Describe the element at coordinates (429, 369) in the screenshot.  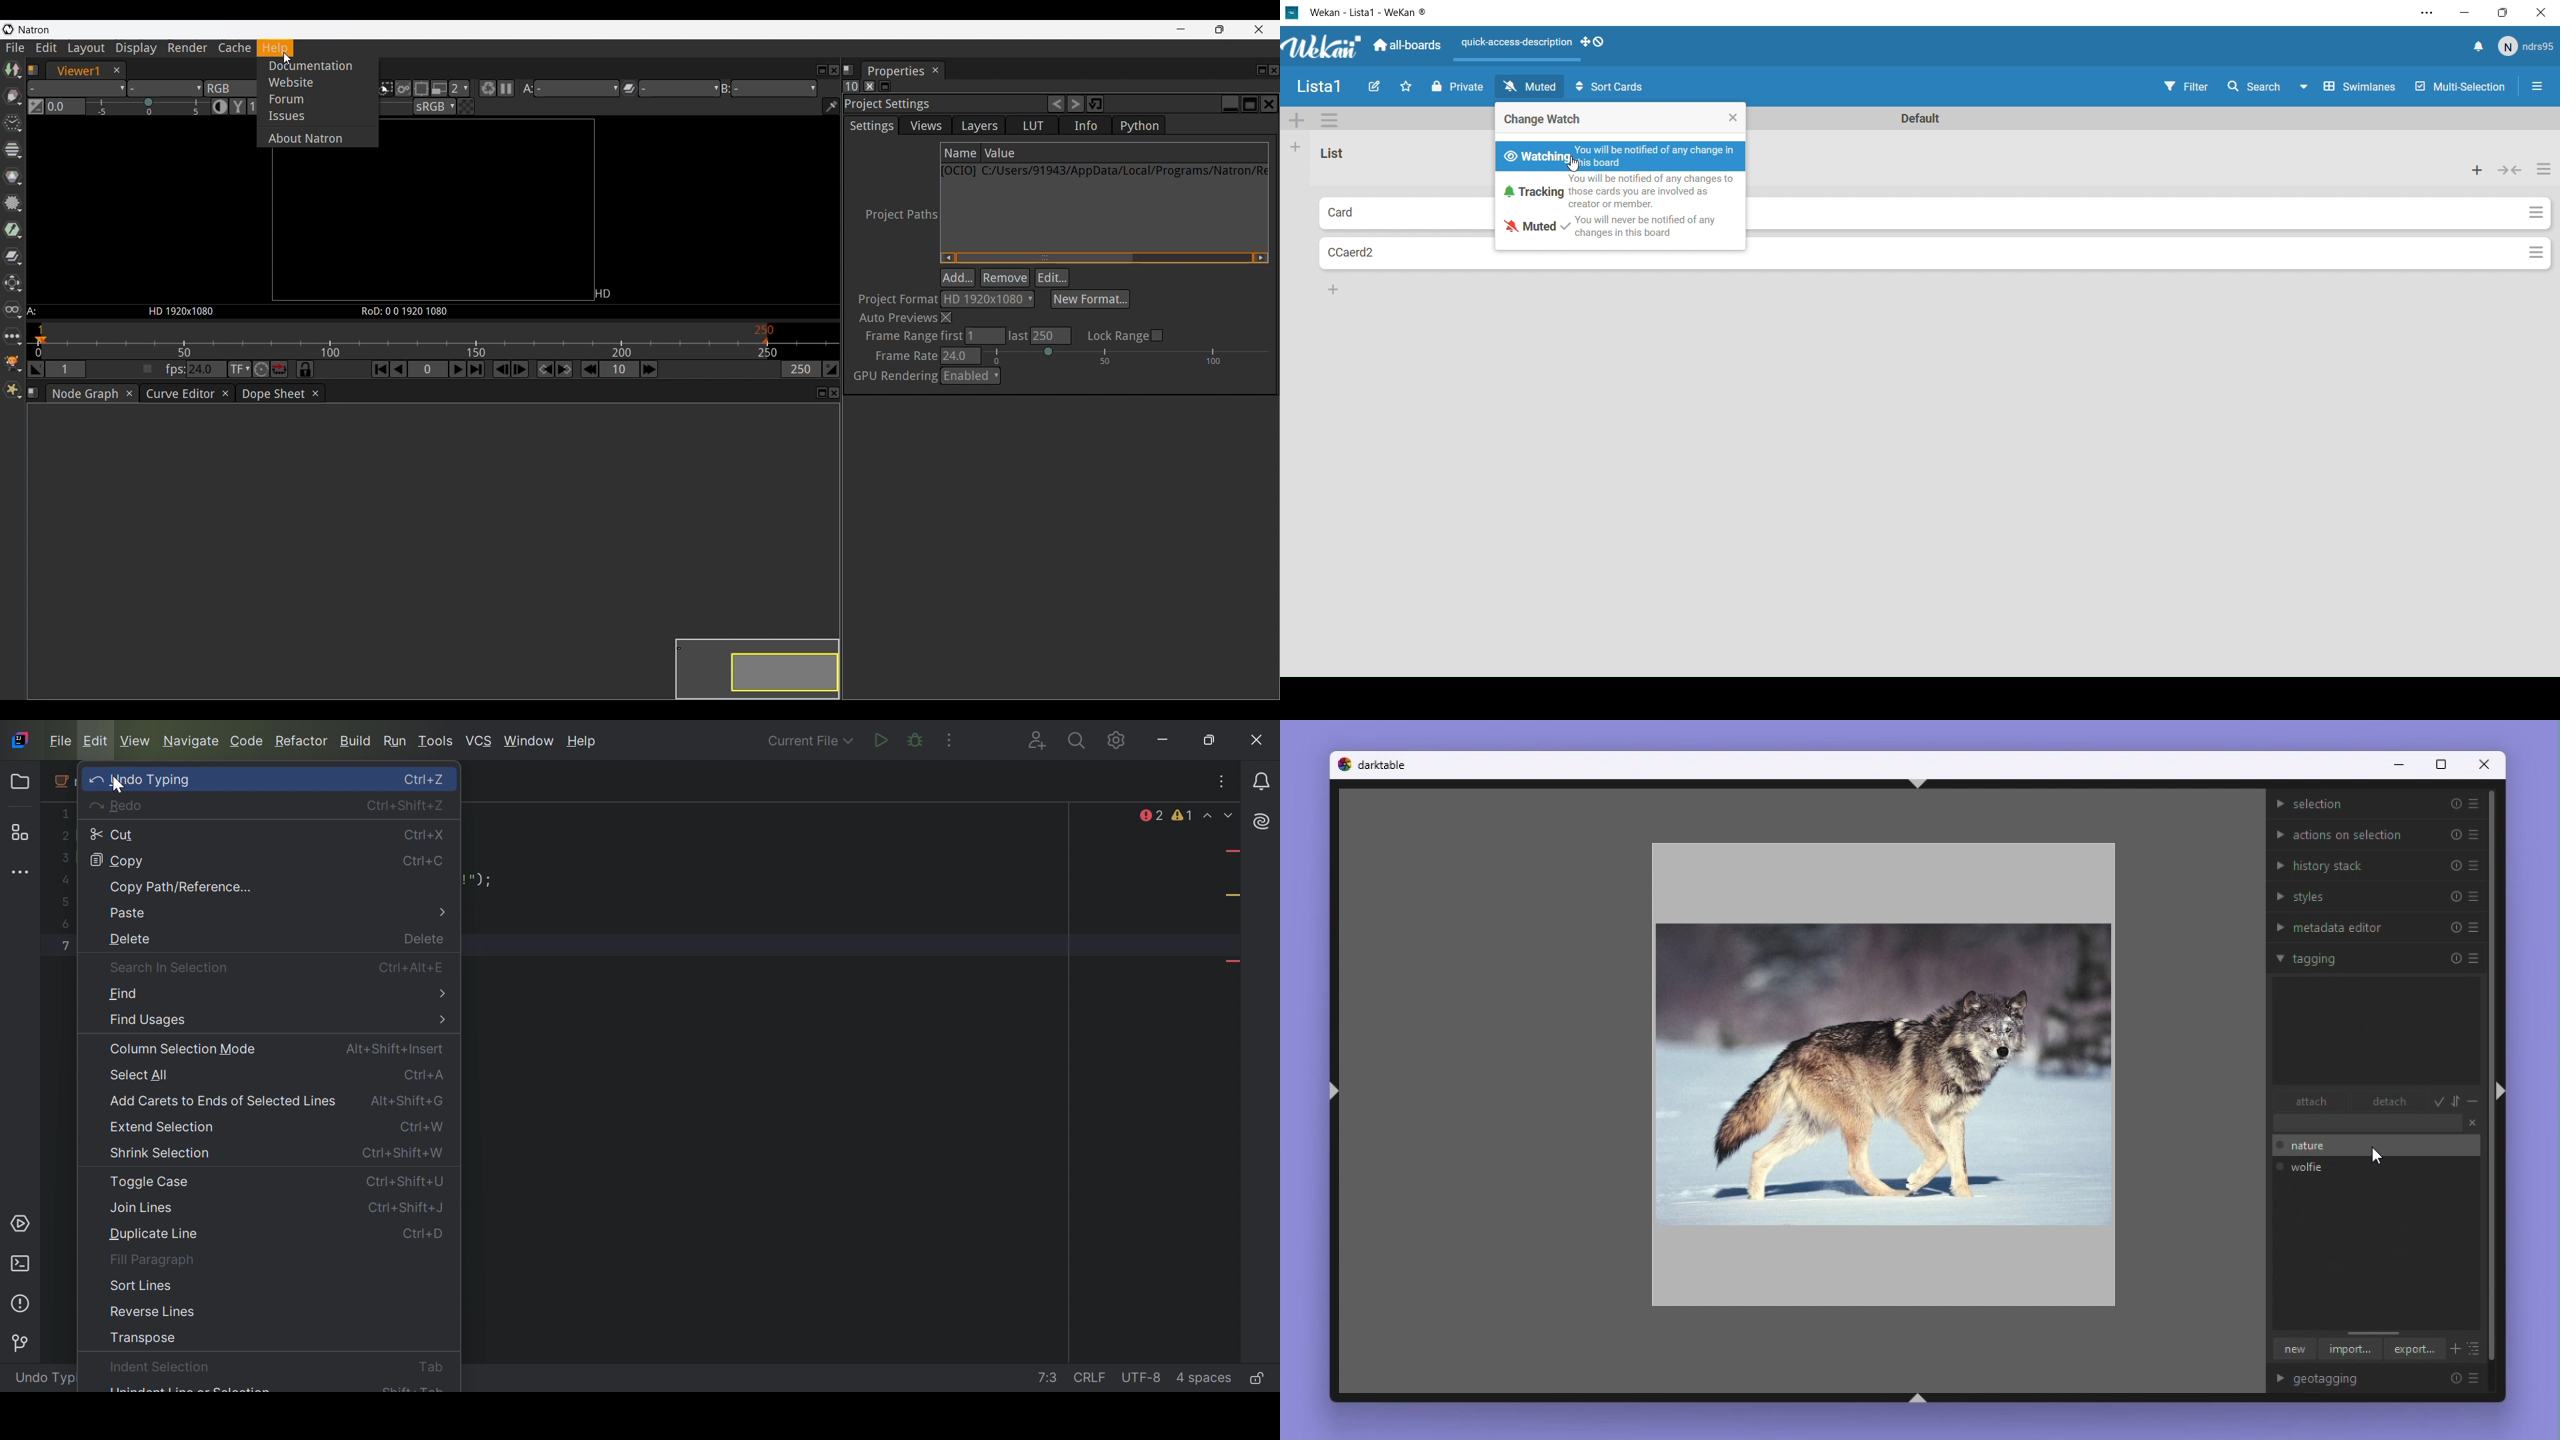
I see `Type in frame` at that location.